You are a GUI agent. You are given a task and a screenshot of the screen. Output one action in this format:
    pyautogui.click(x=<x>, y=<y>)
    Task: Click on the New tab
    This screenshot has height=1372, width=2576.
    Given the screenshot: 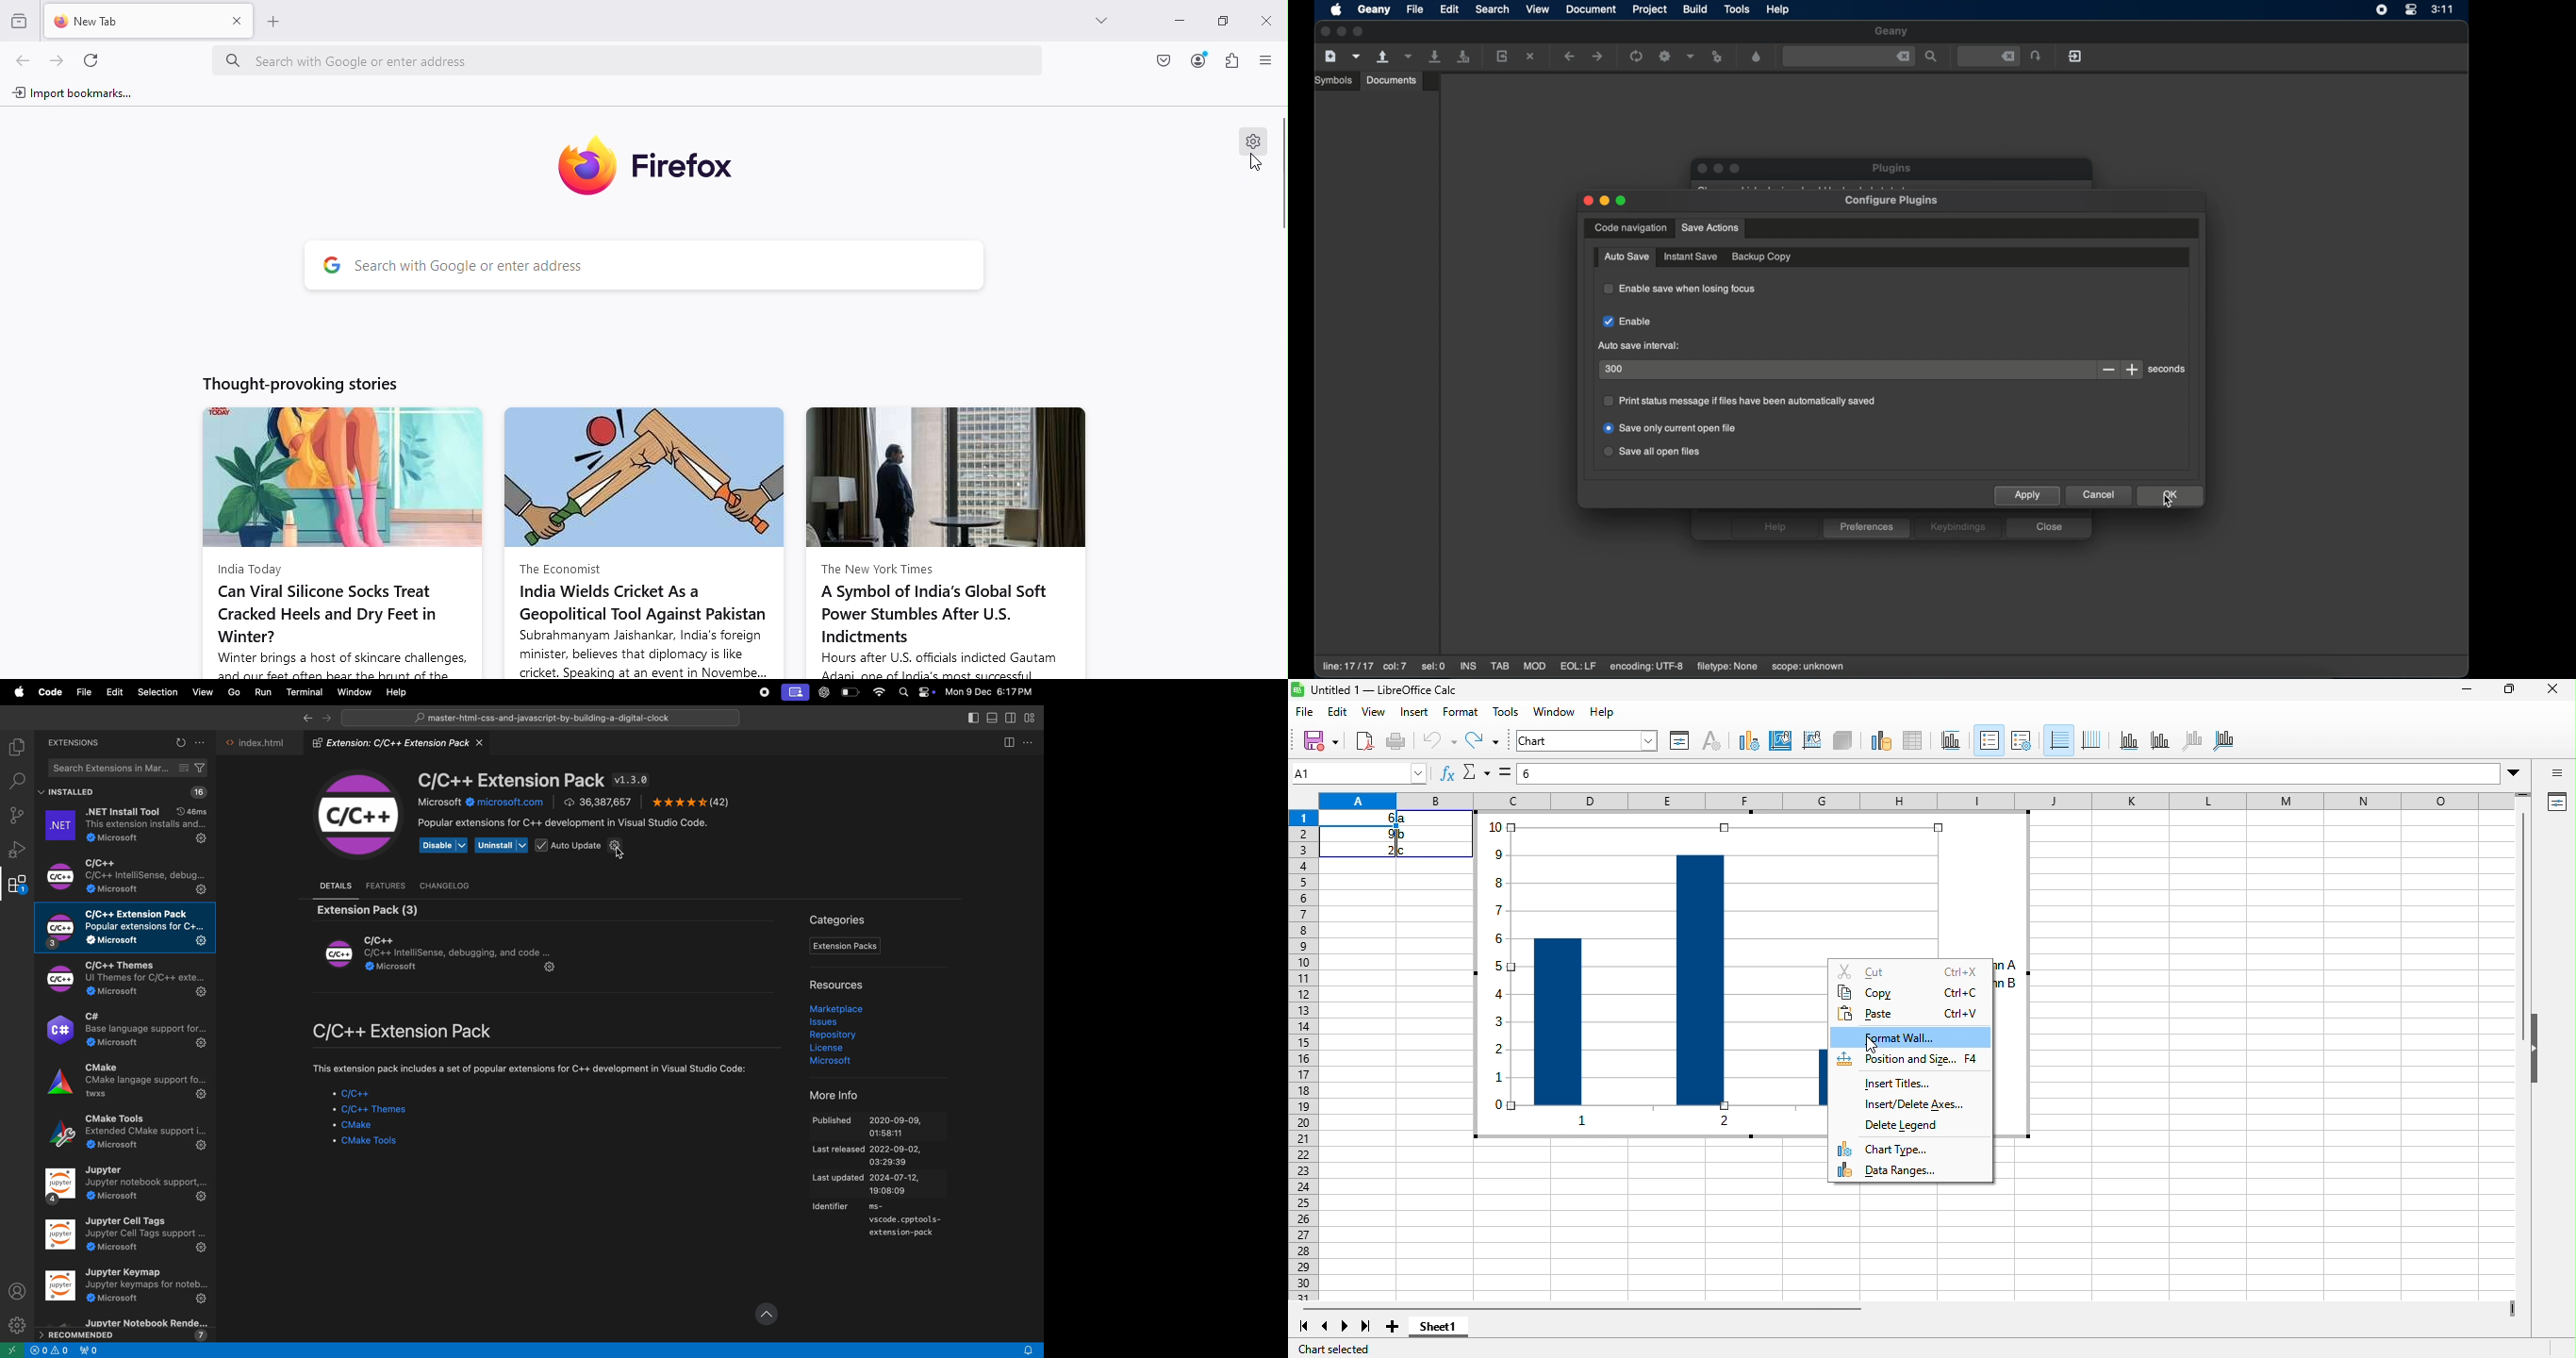 What is the action you would take?
    pyautogui.click(x=128, y=20)
    